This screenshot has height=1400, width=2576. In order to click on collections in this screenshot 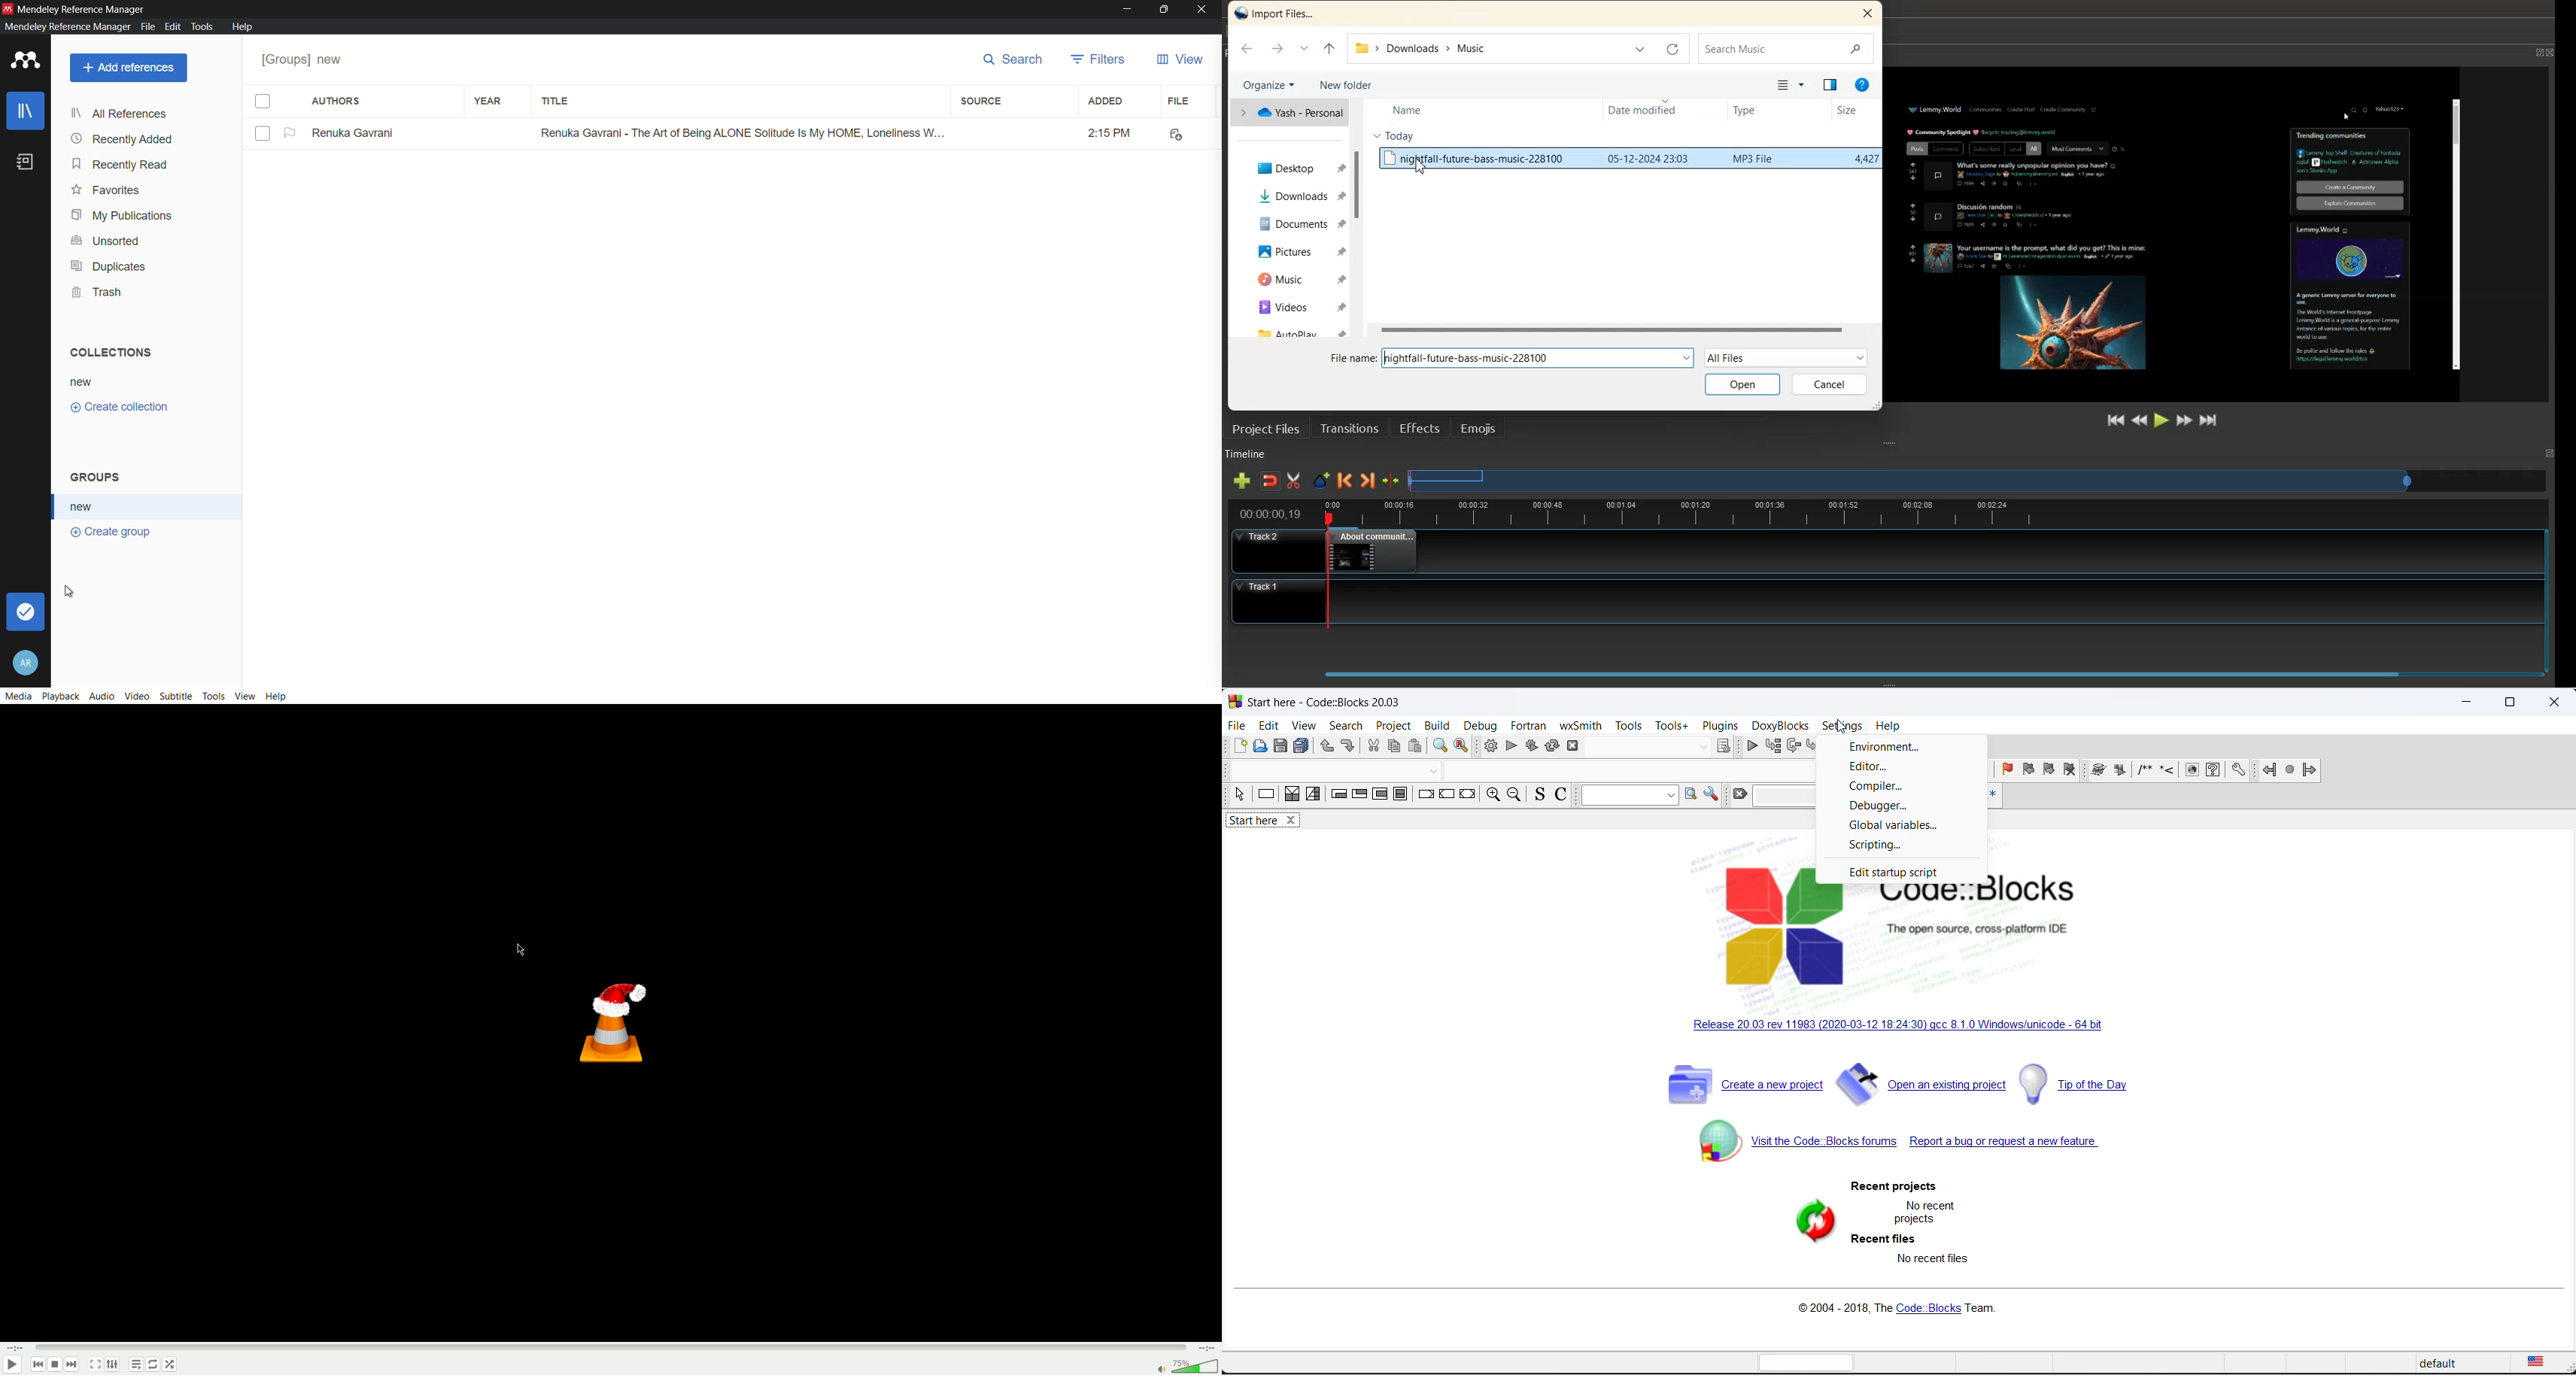, I will do `click(112, 353)`.